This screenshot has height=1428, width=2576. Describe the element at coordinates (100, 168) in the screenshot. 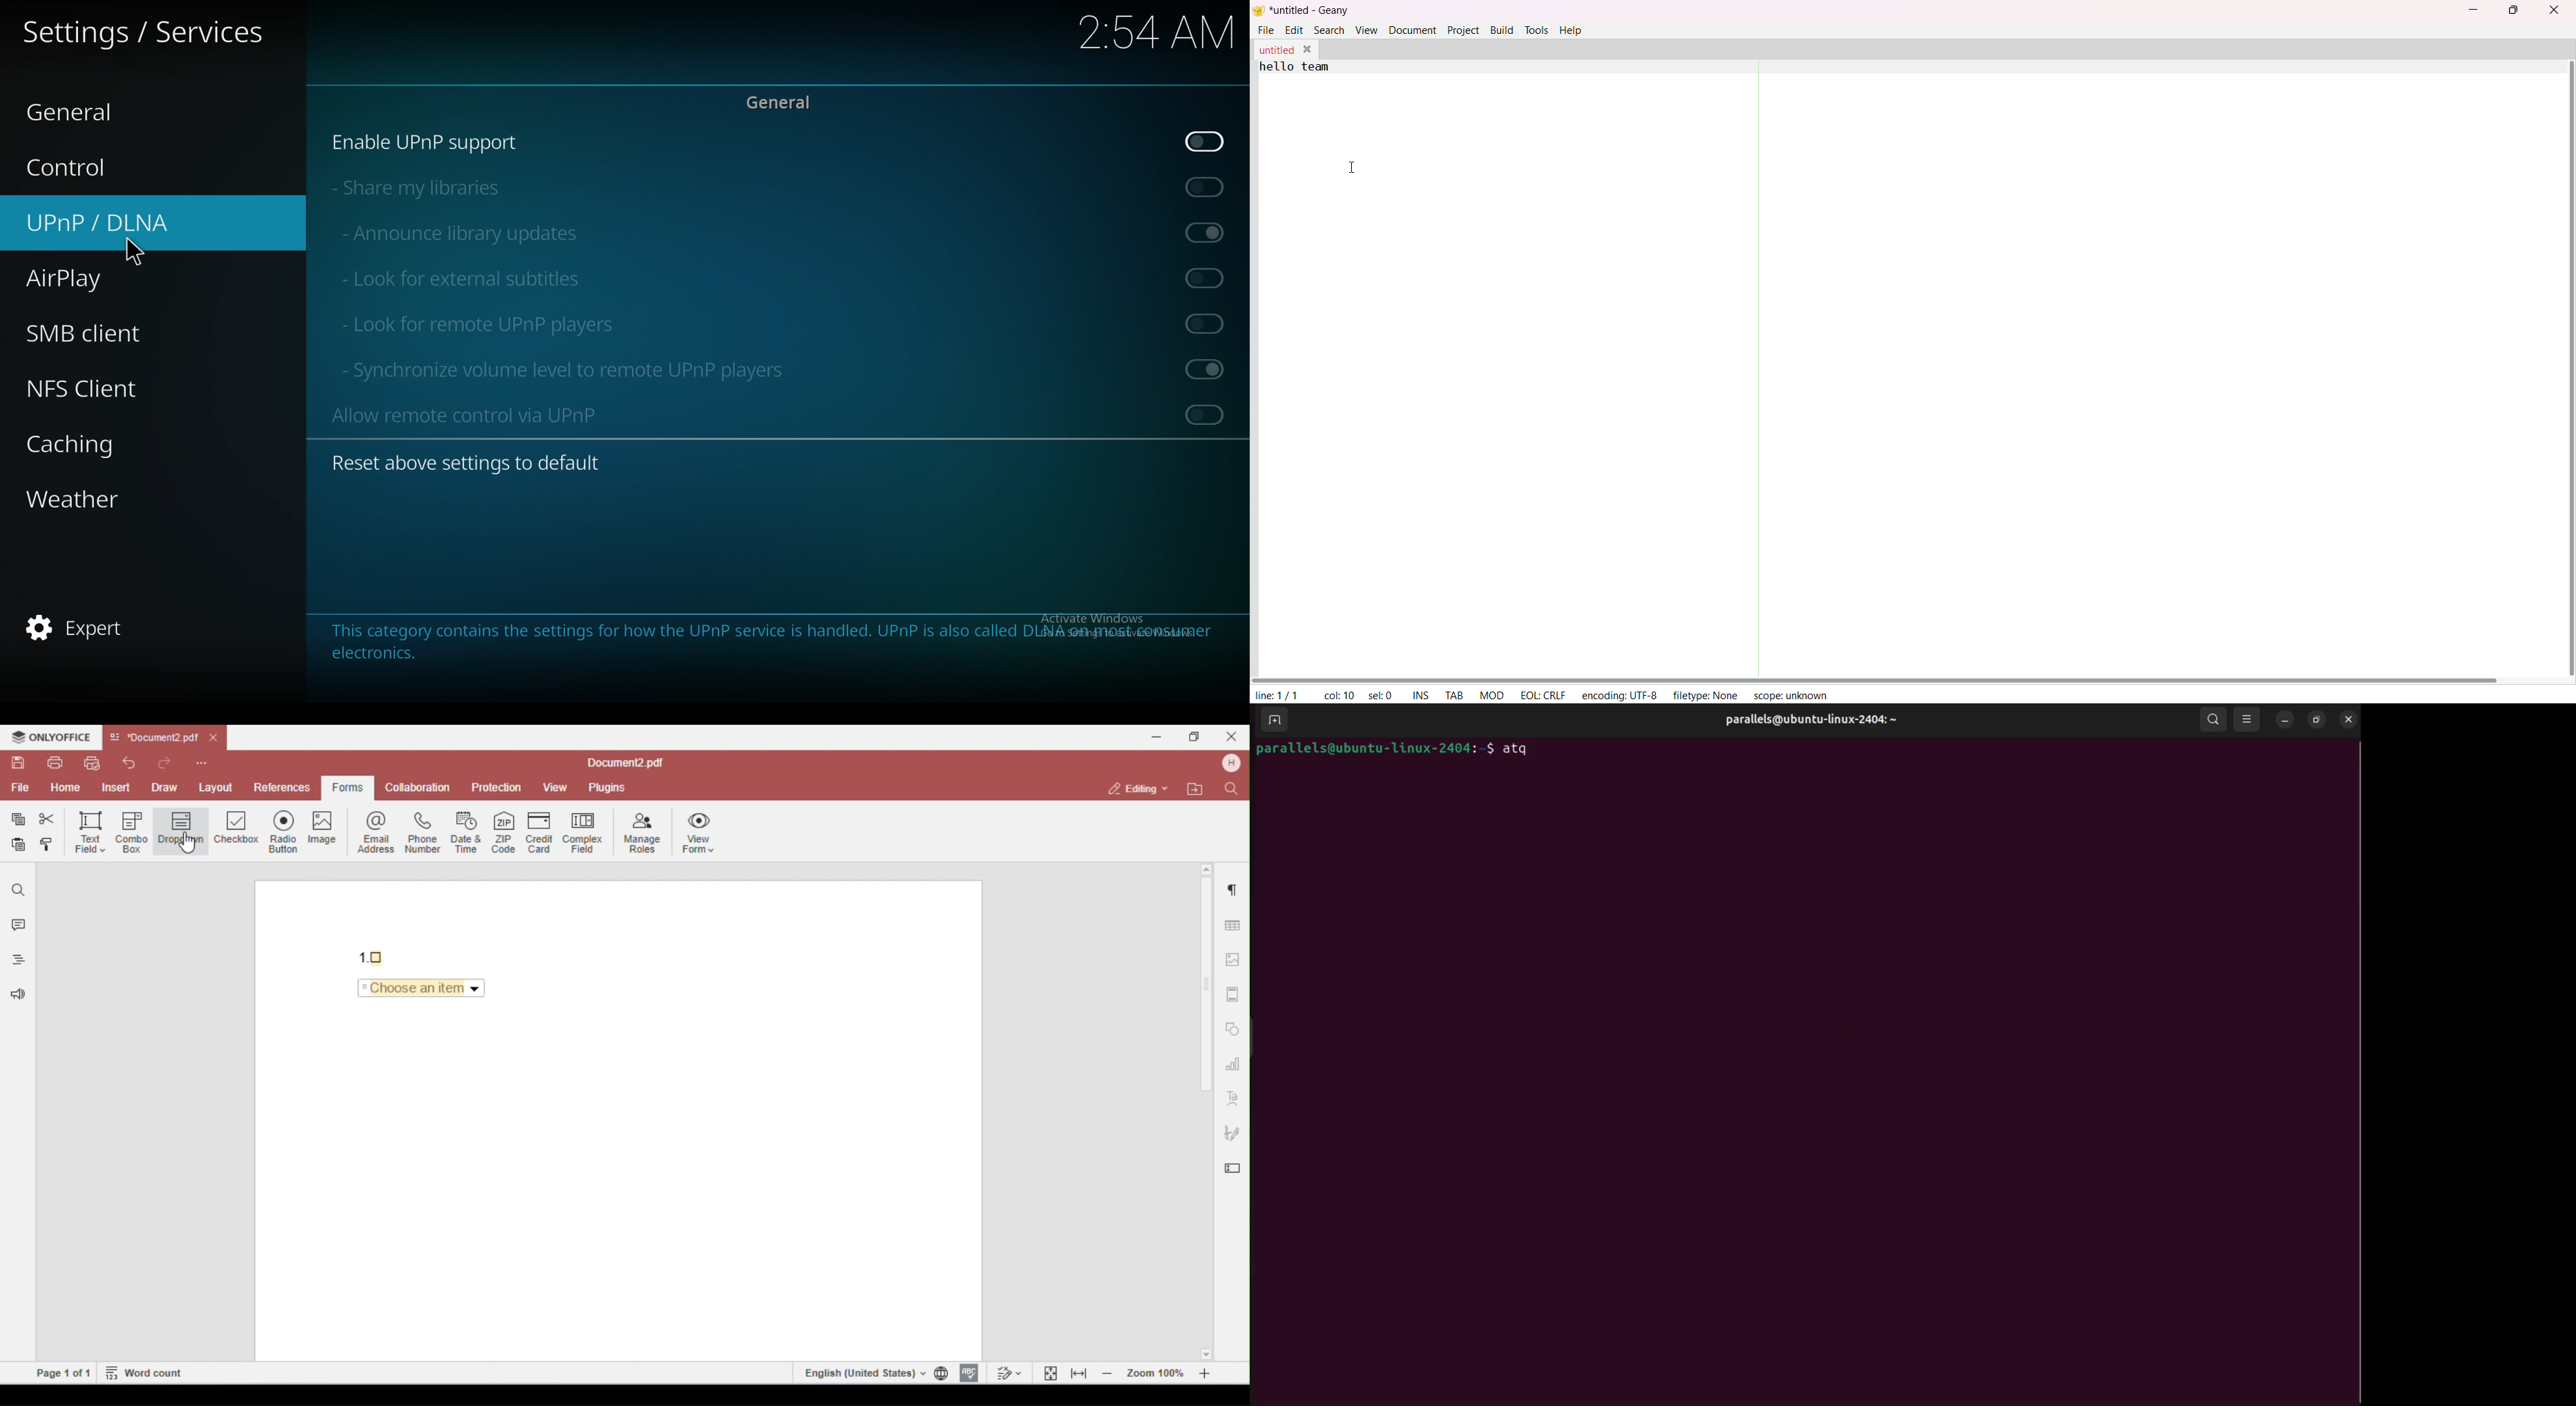

I see `control` at that location.